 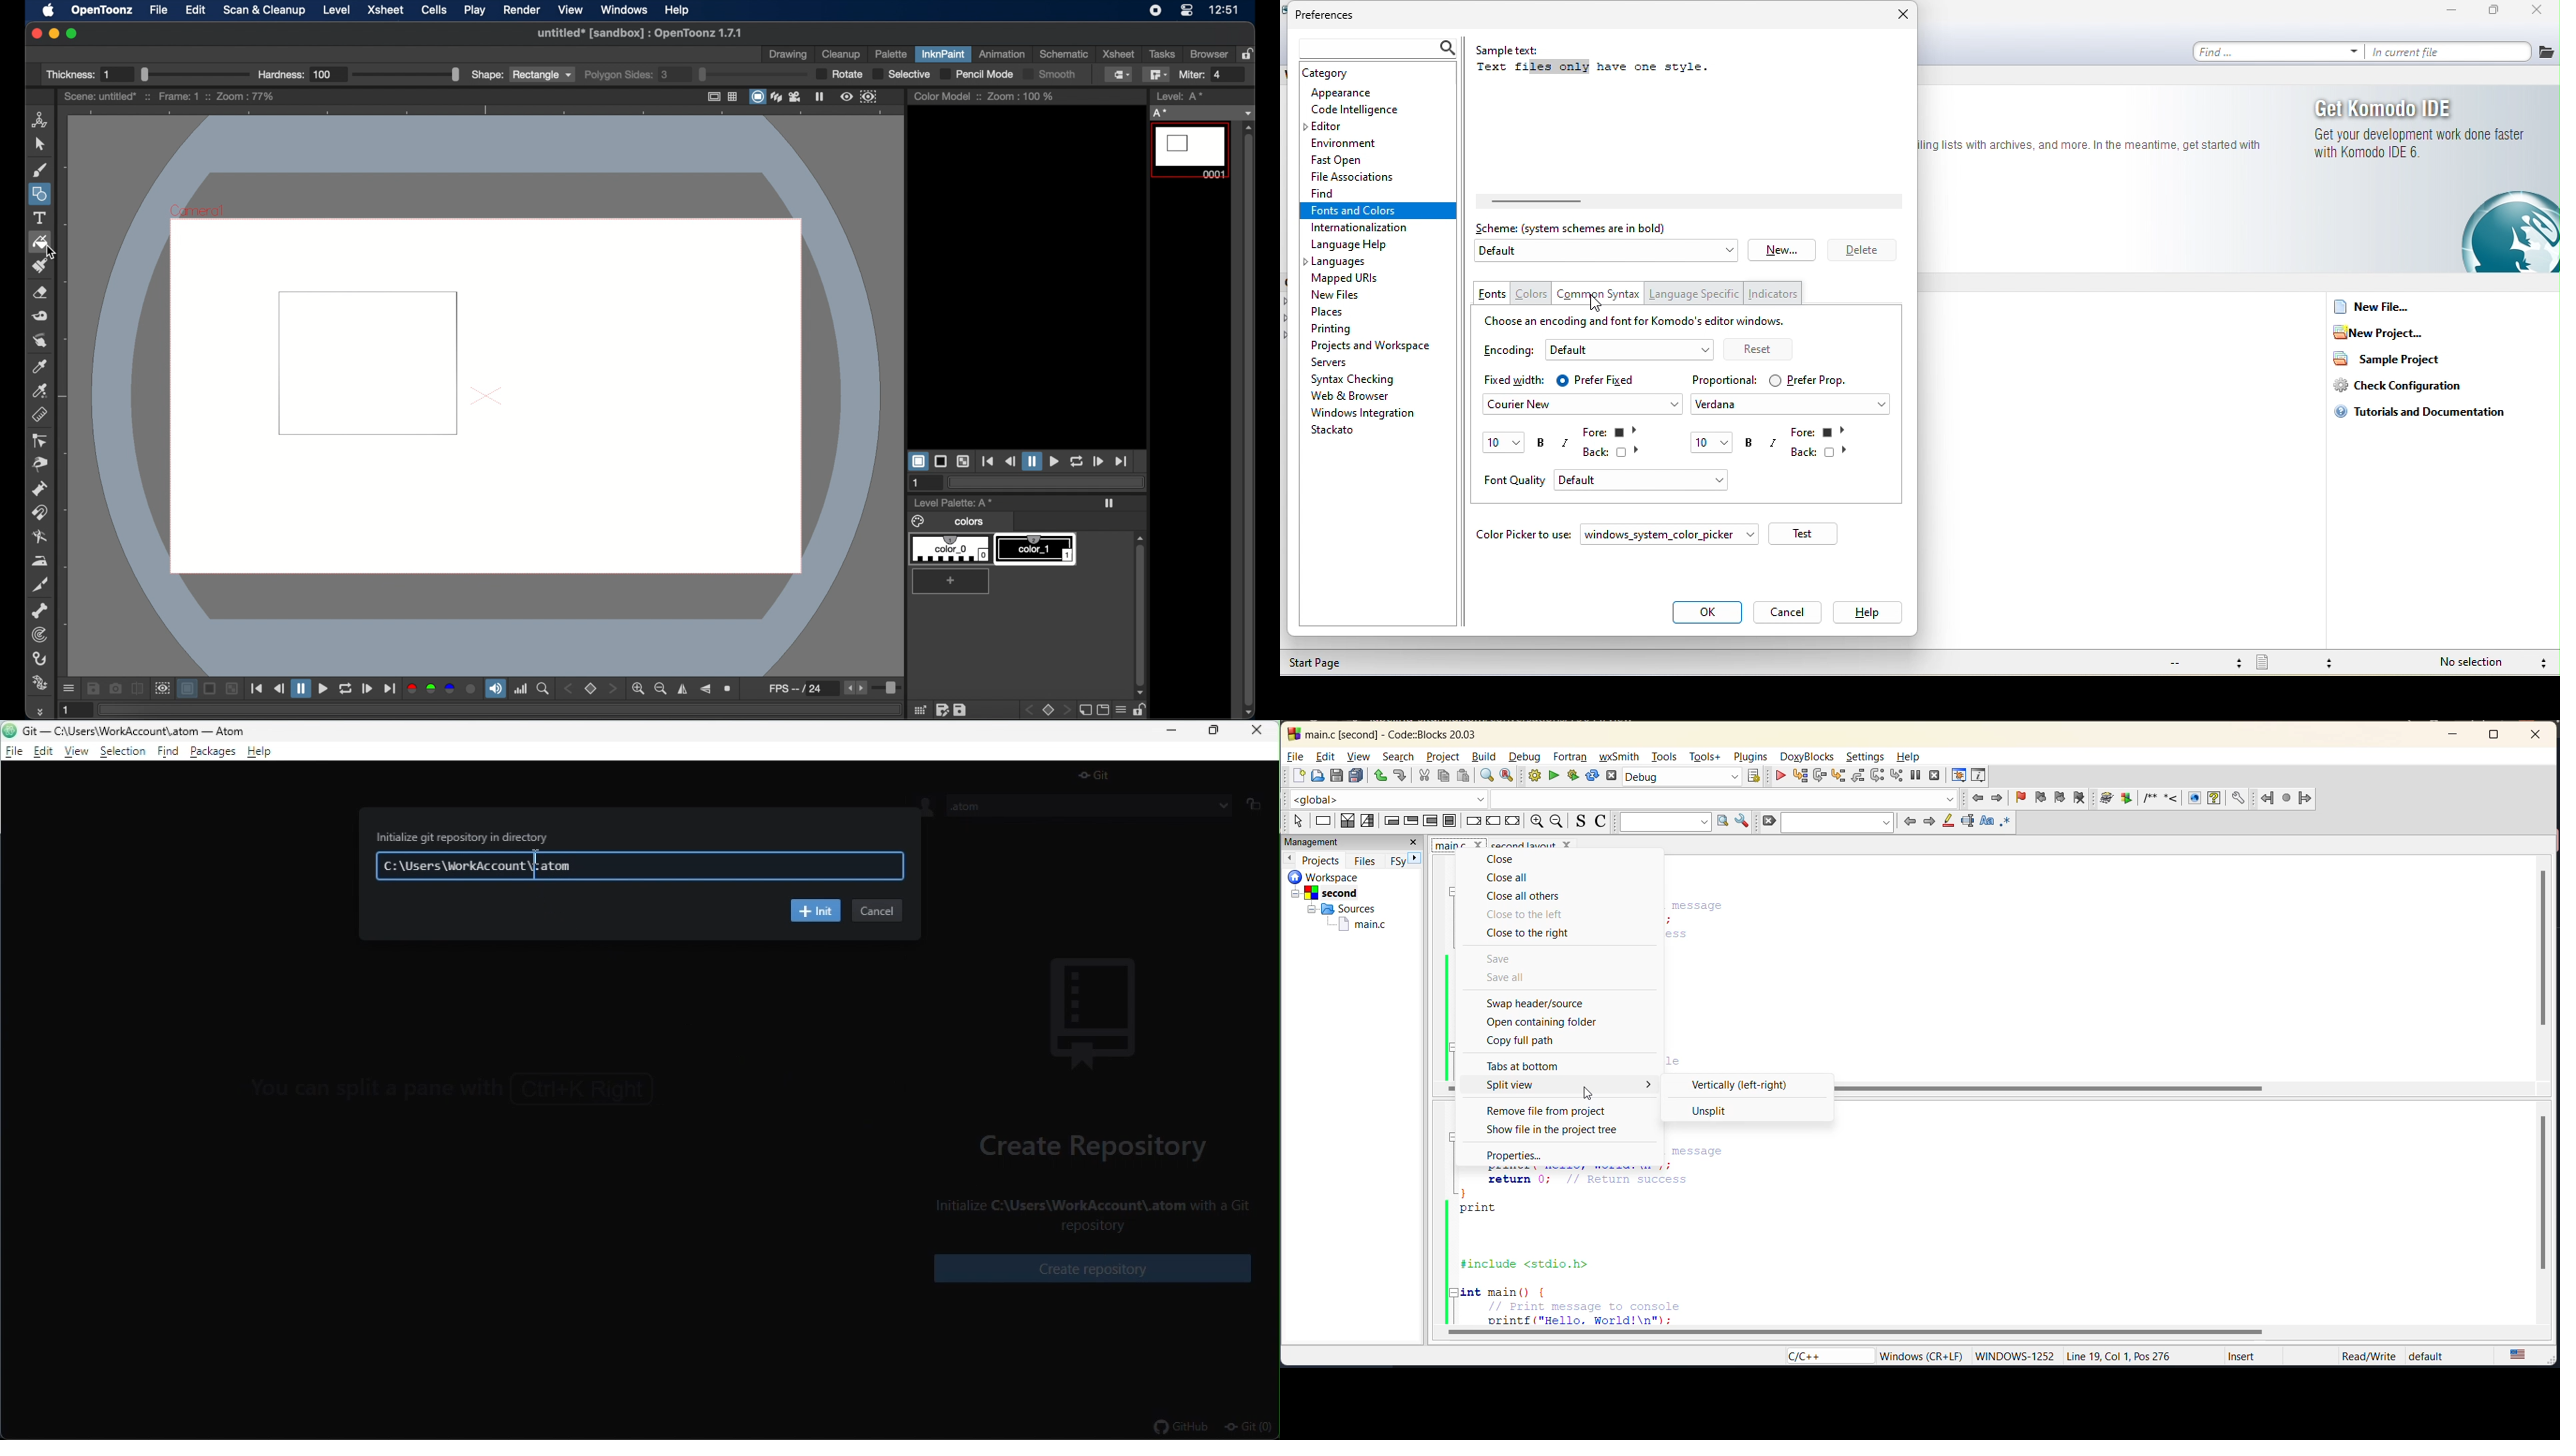 What do you see at coordinates (1556, 821) in the screenshot?
I see `zoom out` at bounding box center [1556, 821].